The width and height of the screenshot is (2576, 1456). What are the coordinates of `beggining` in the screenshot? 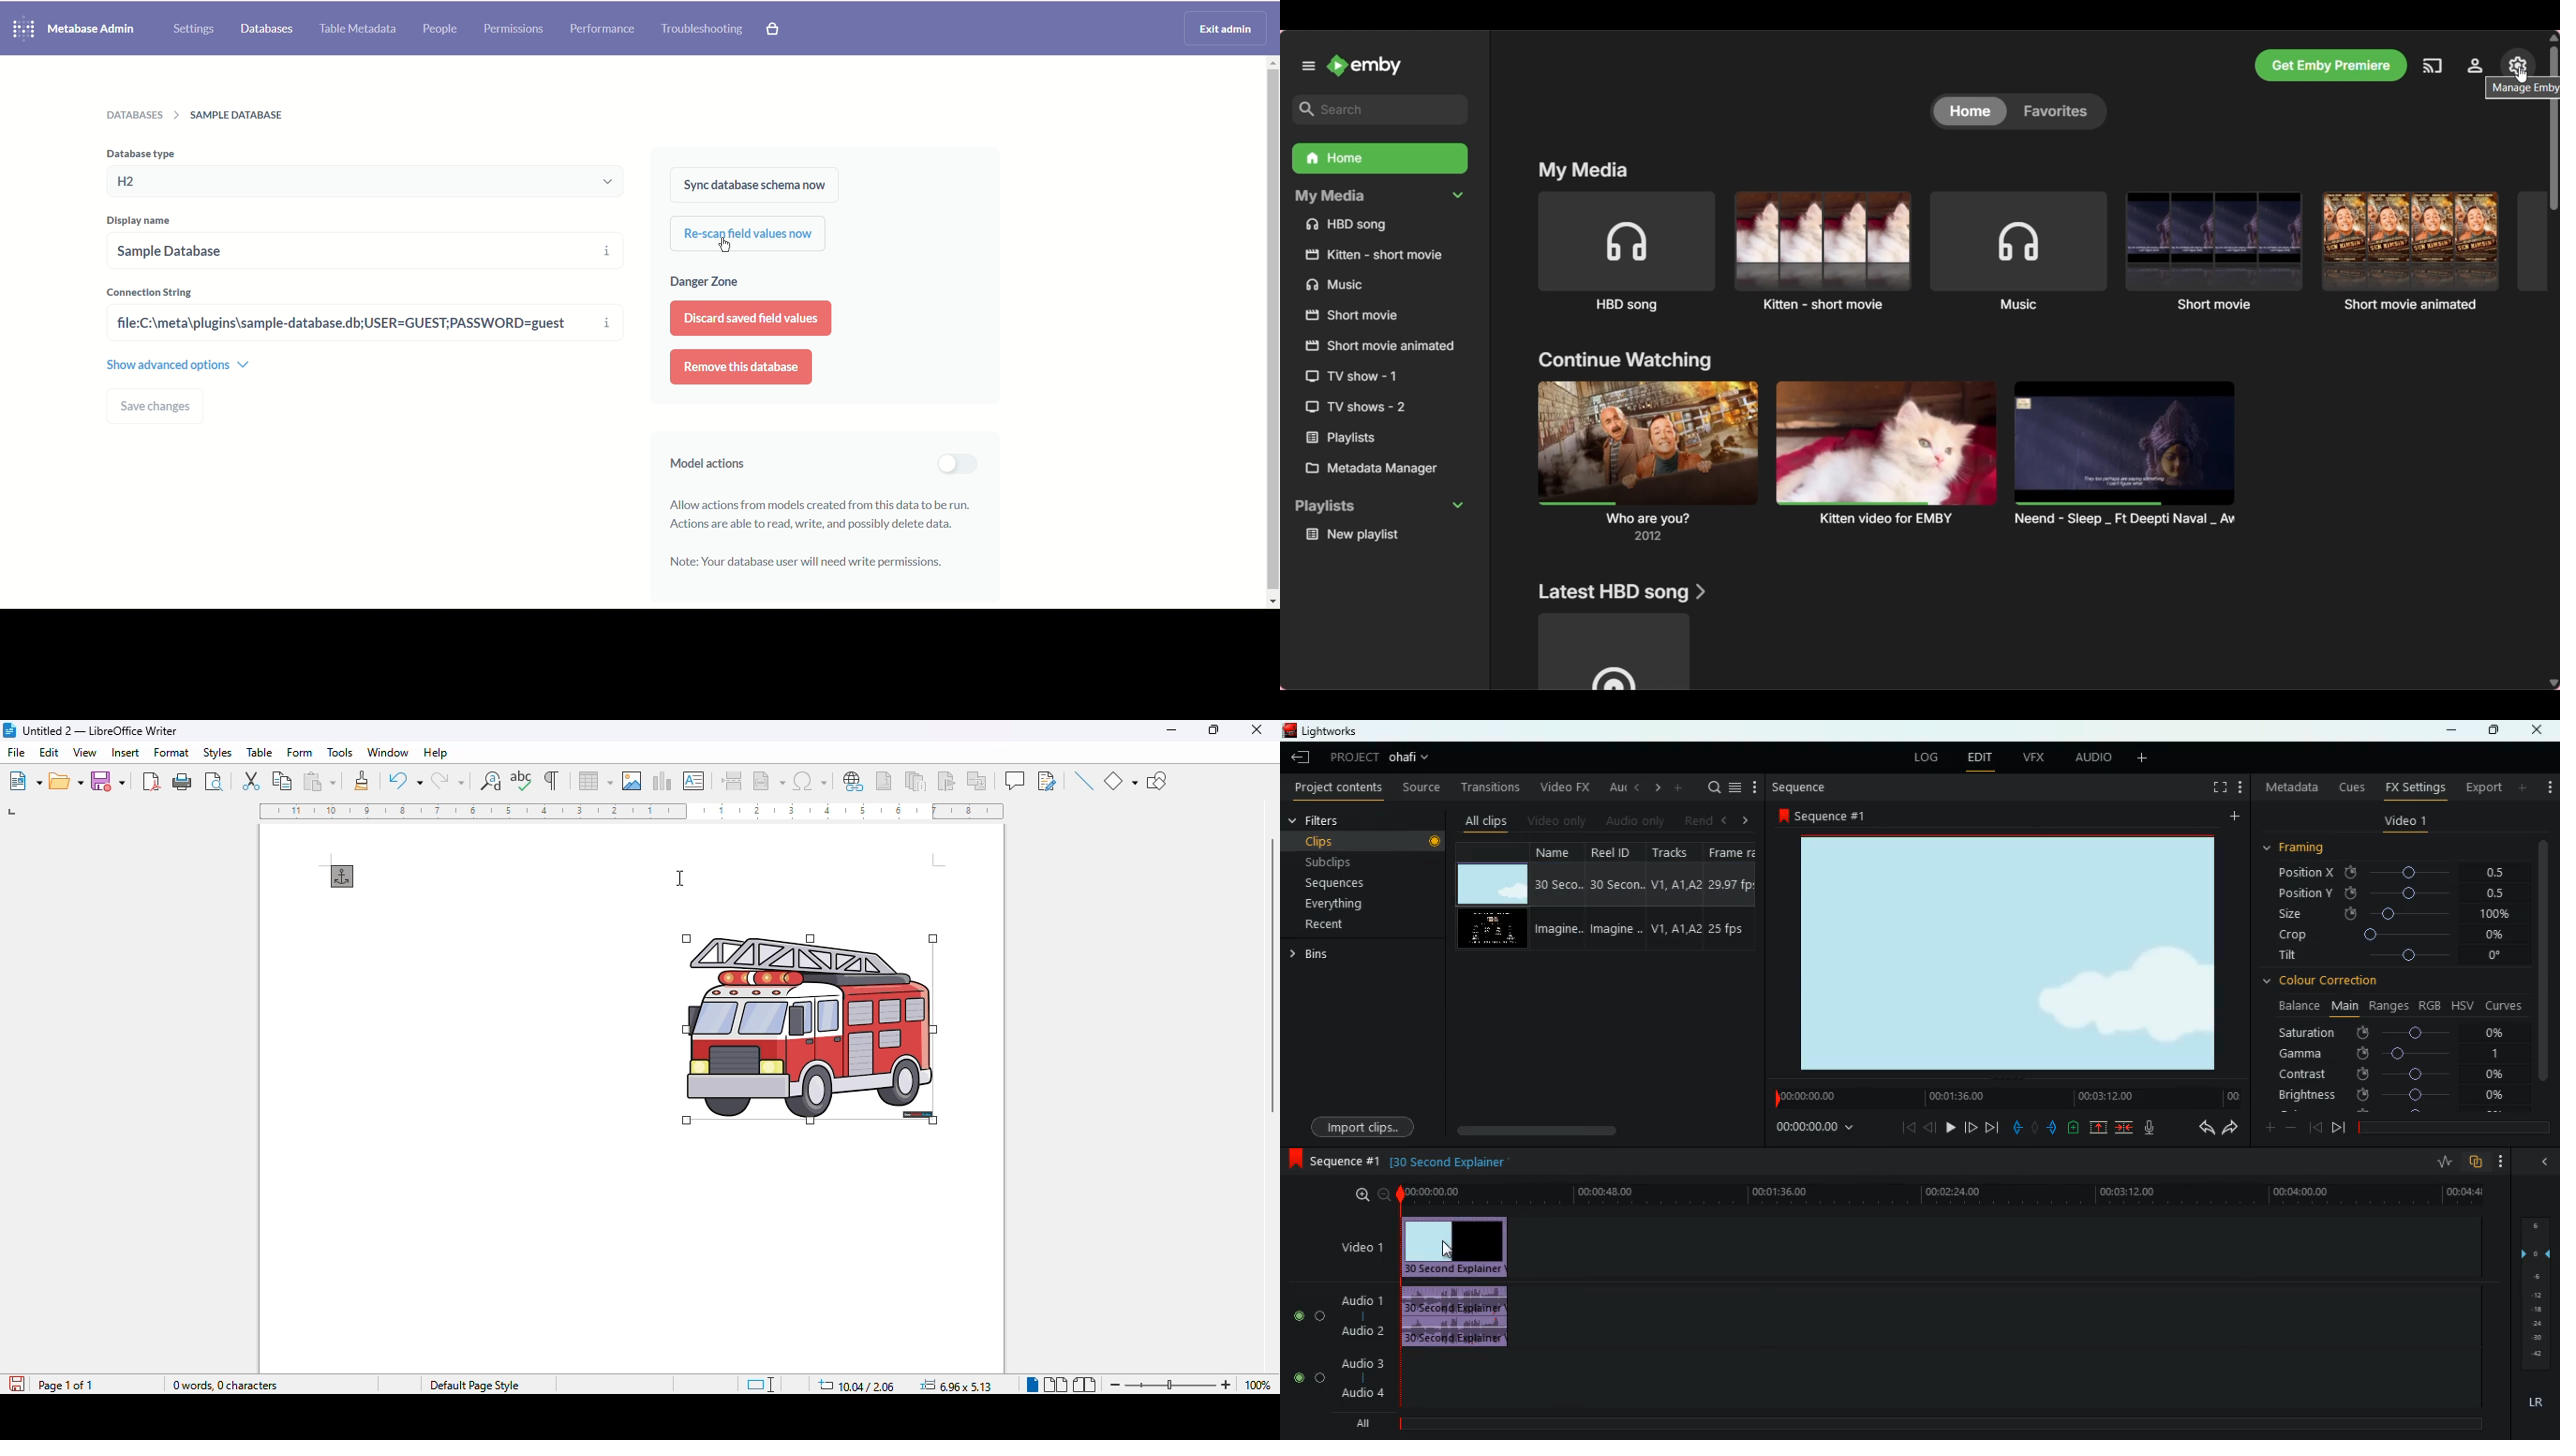 It's located at (1902, 1129).